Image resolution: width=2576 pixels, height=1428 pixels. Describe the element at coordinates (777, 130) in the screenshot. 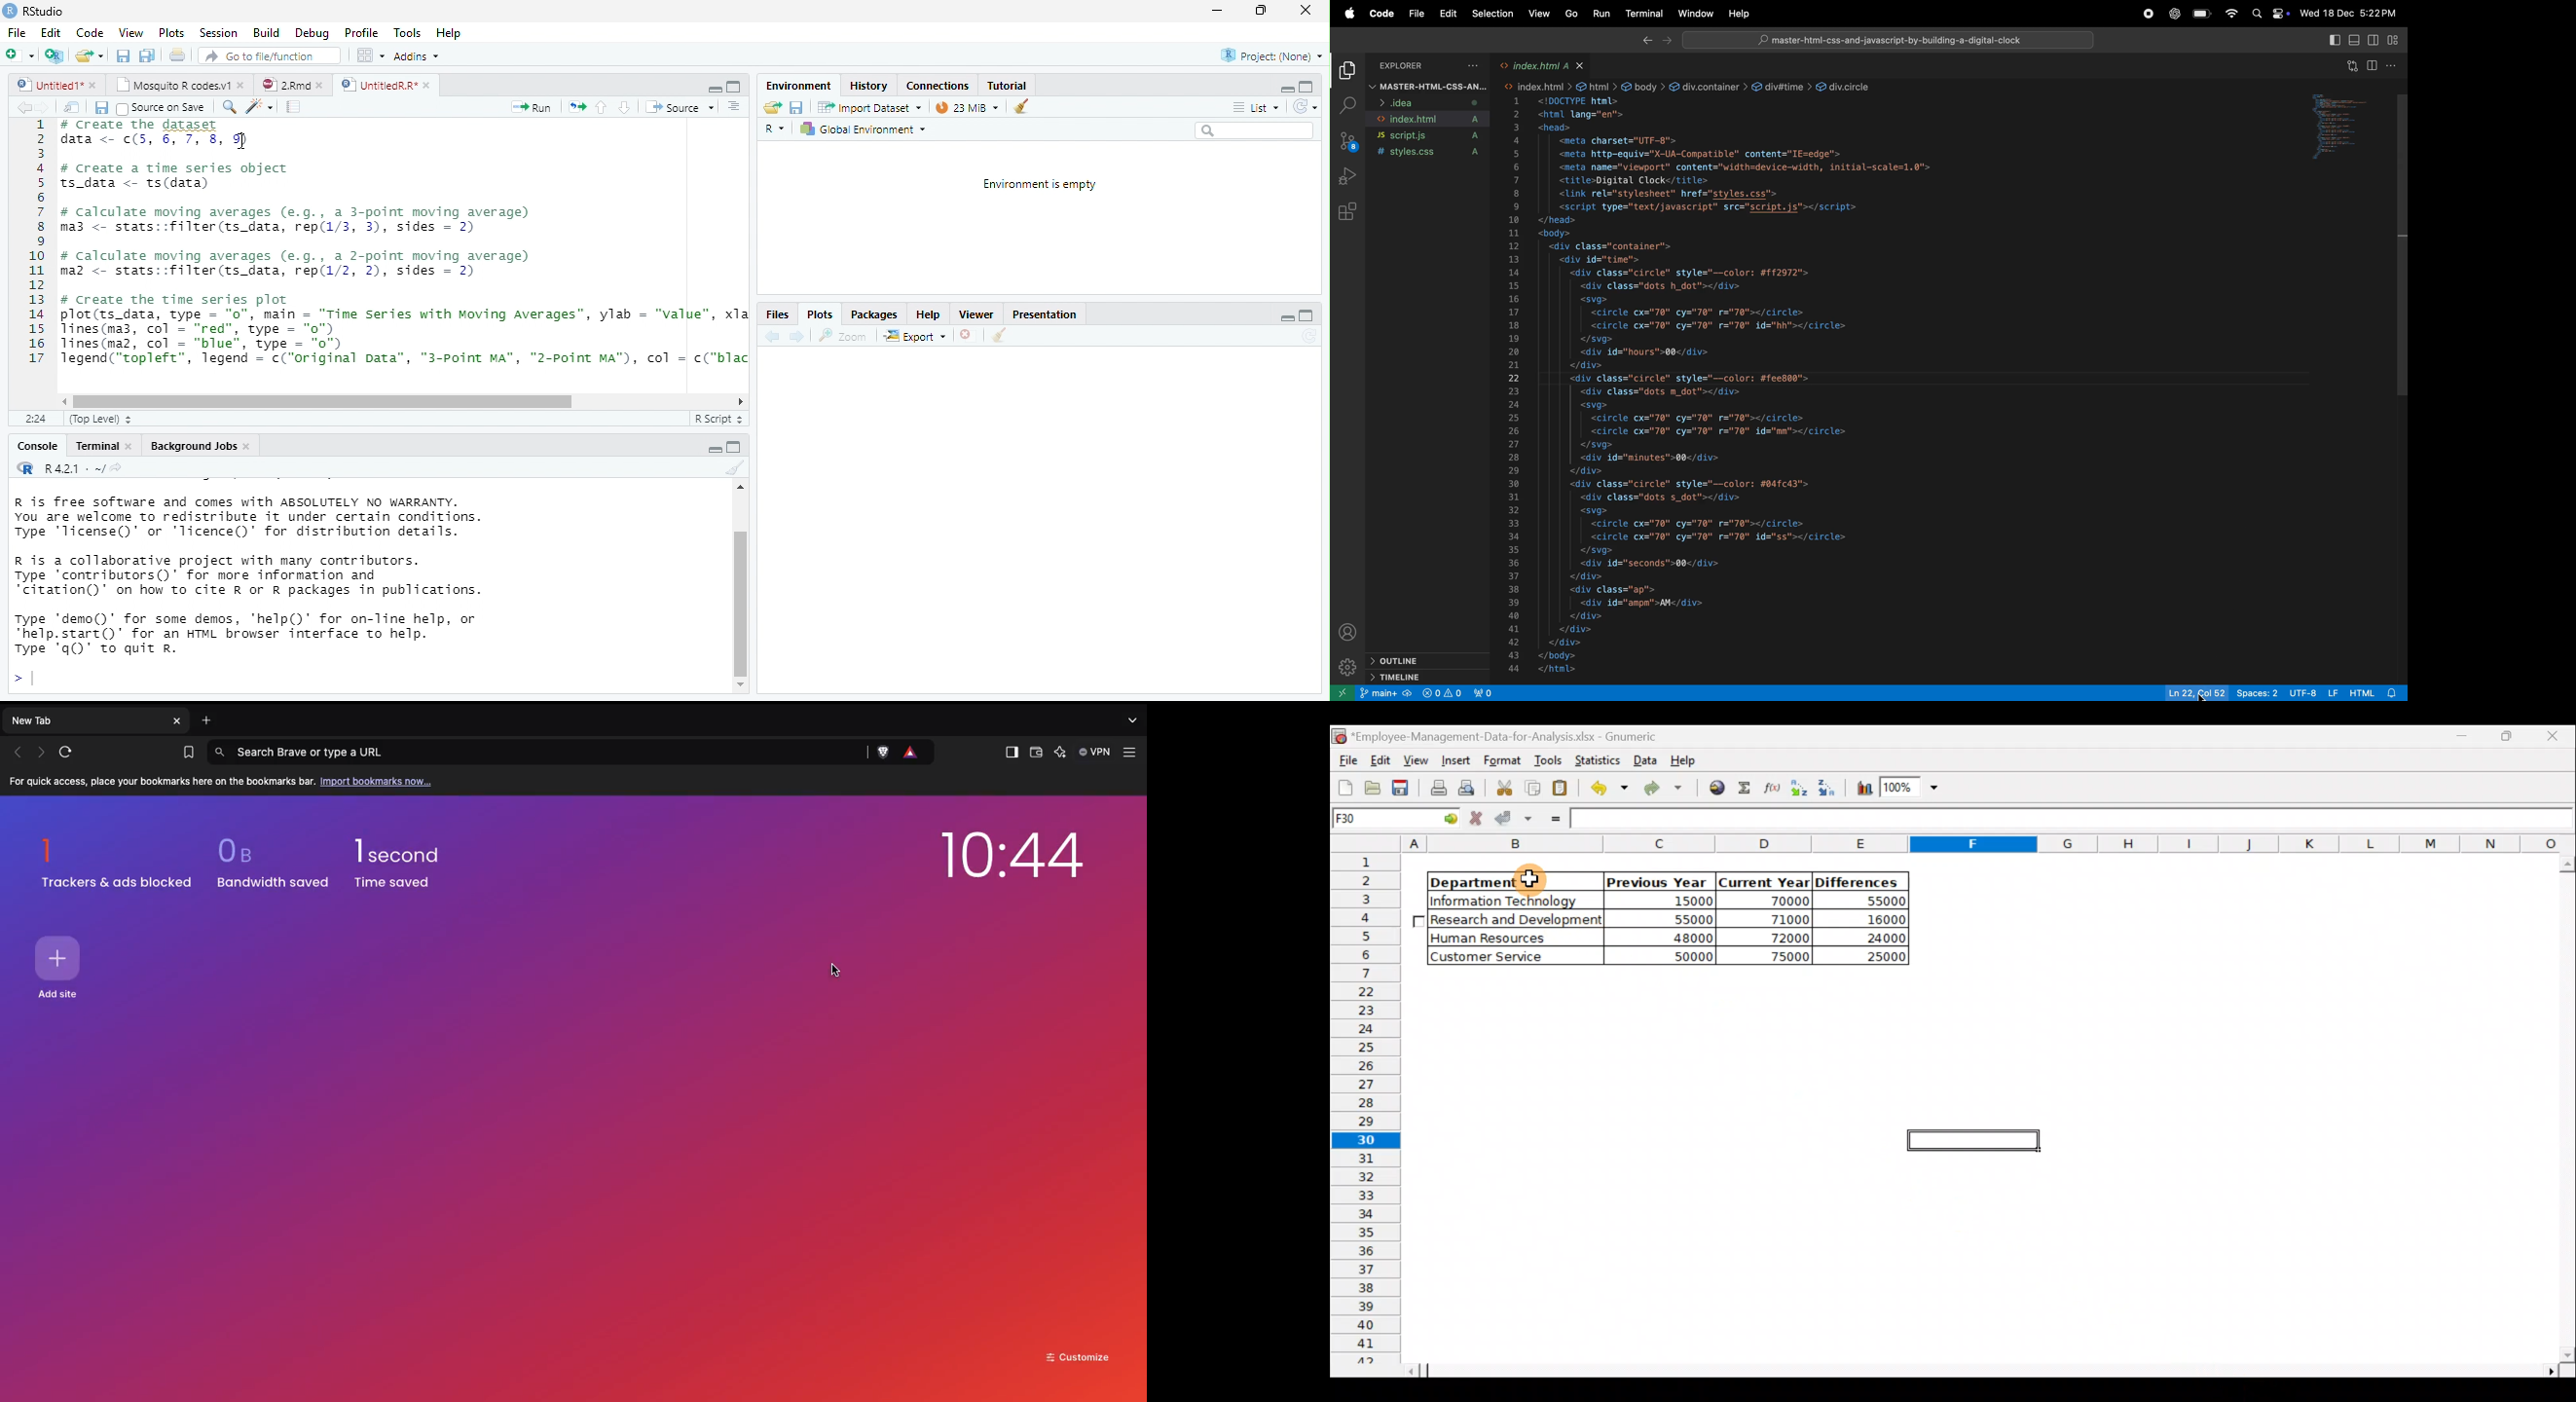

I see `R` at that location.